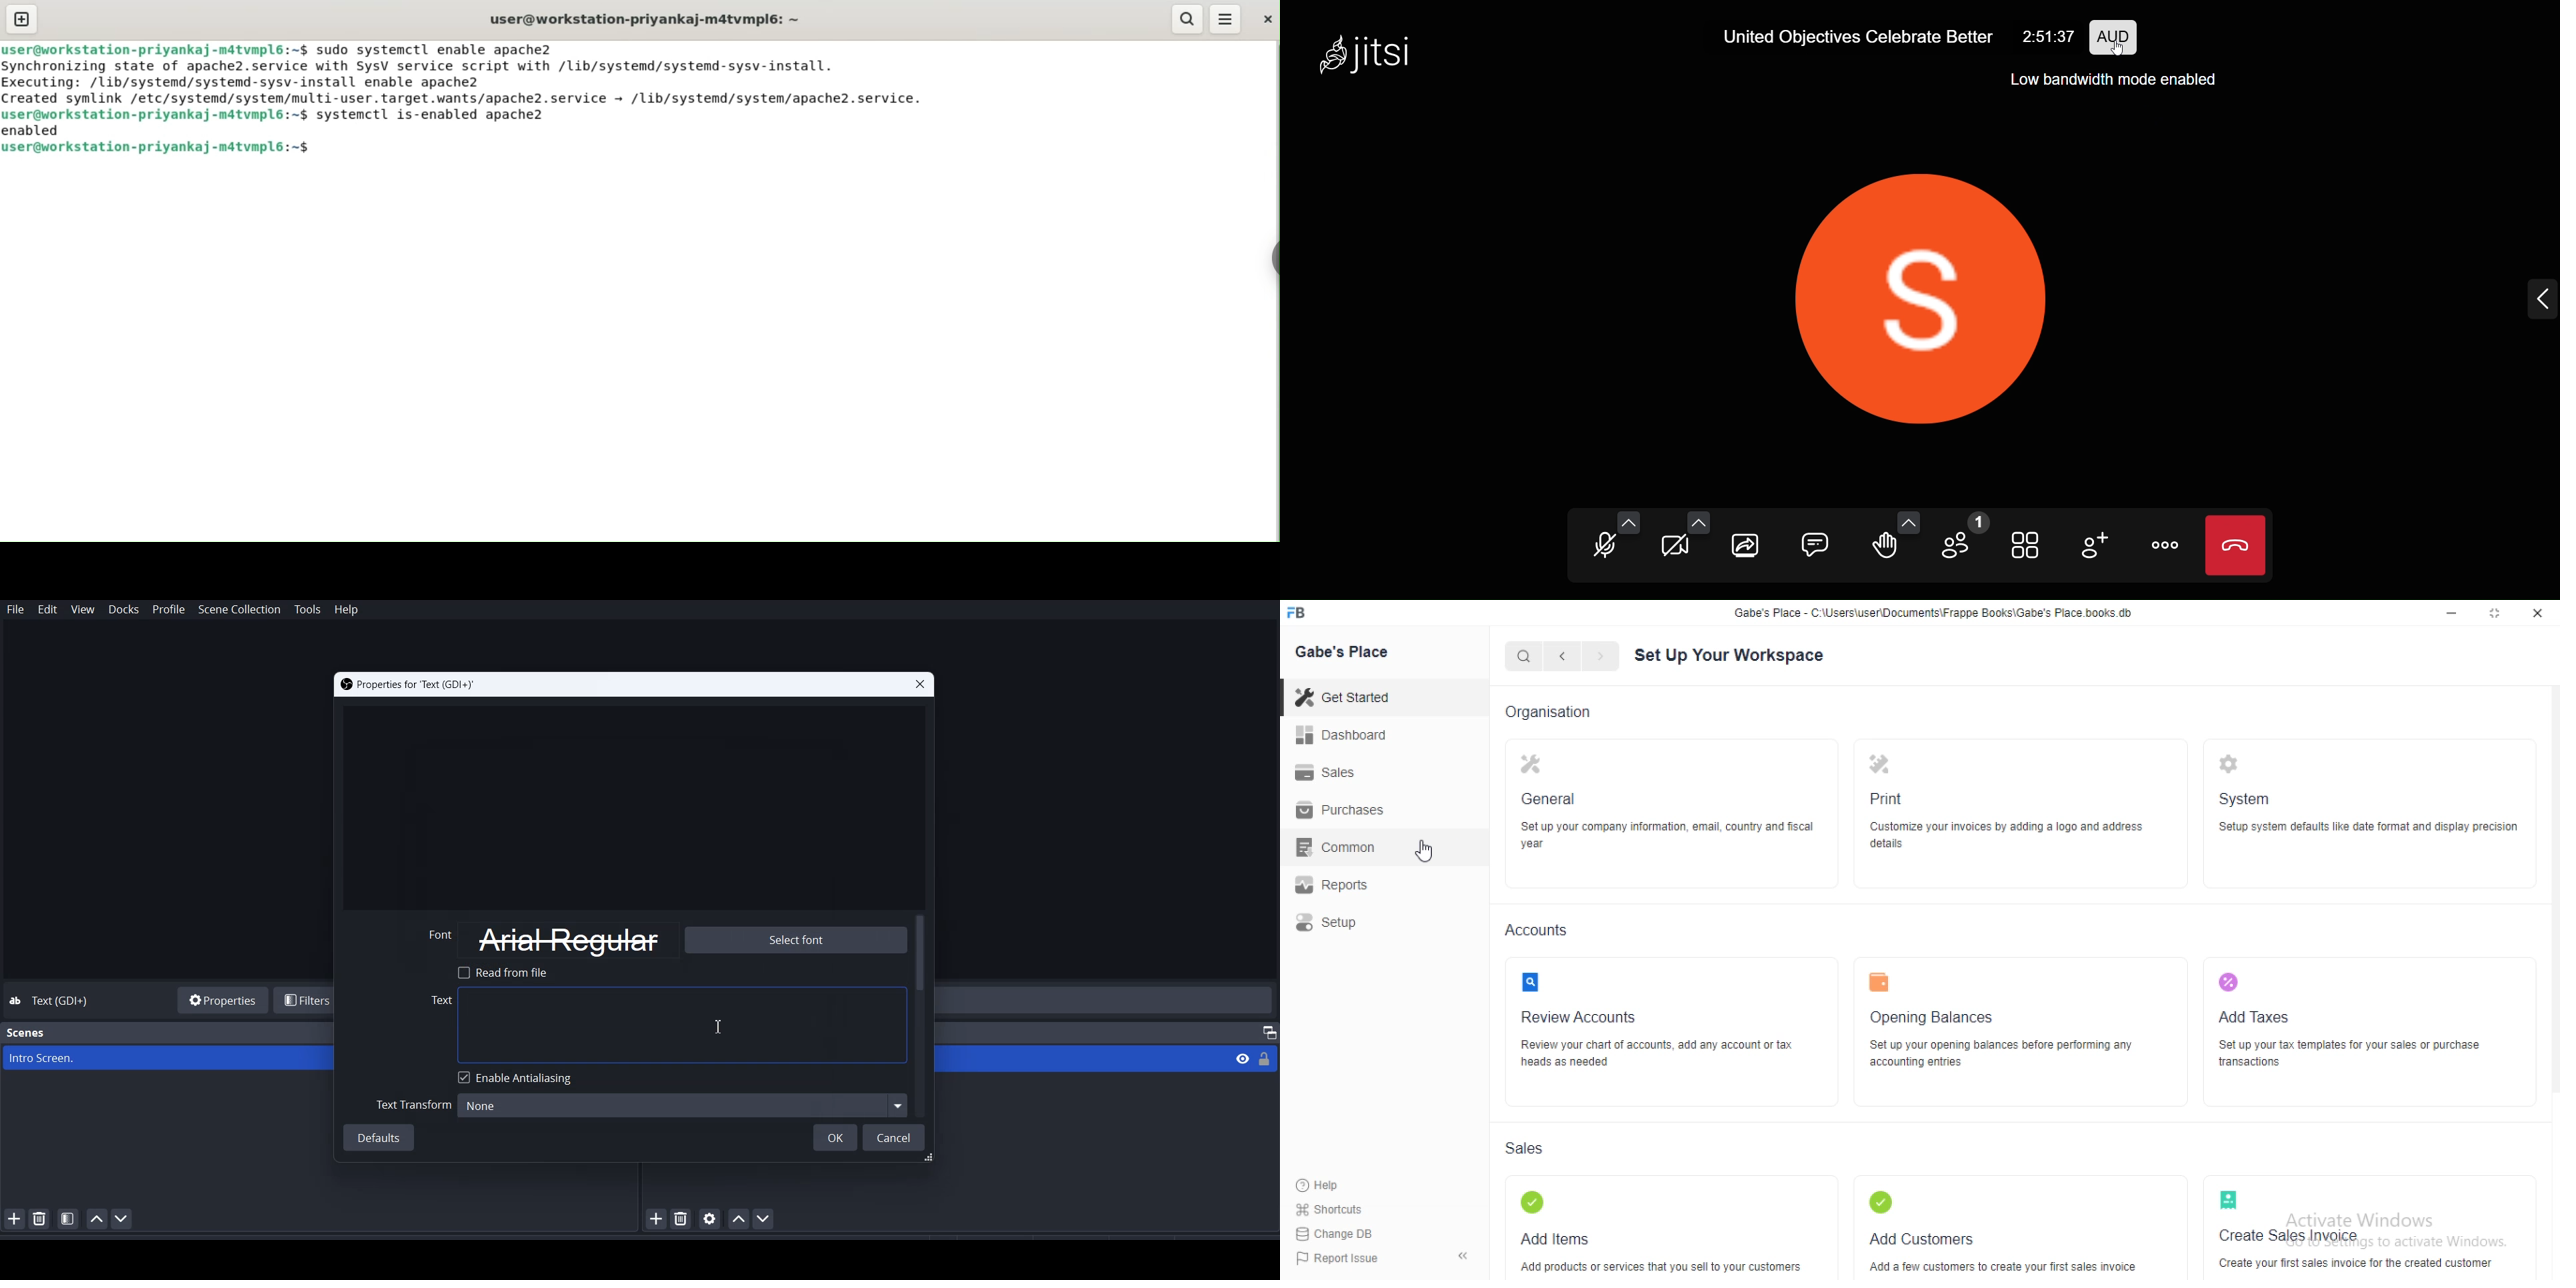 This screenshot has width=2576, height=1288. What do you see at coordinates (97, 1219) in the screenshot?
I see `Move Scene Up` at bounding box center [97, 1219].